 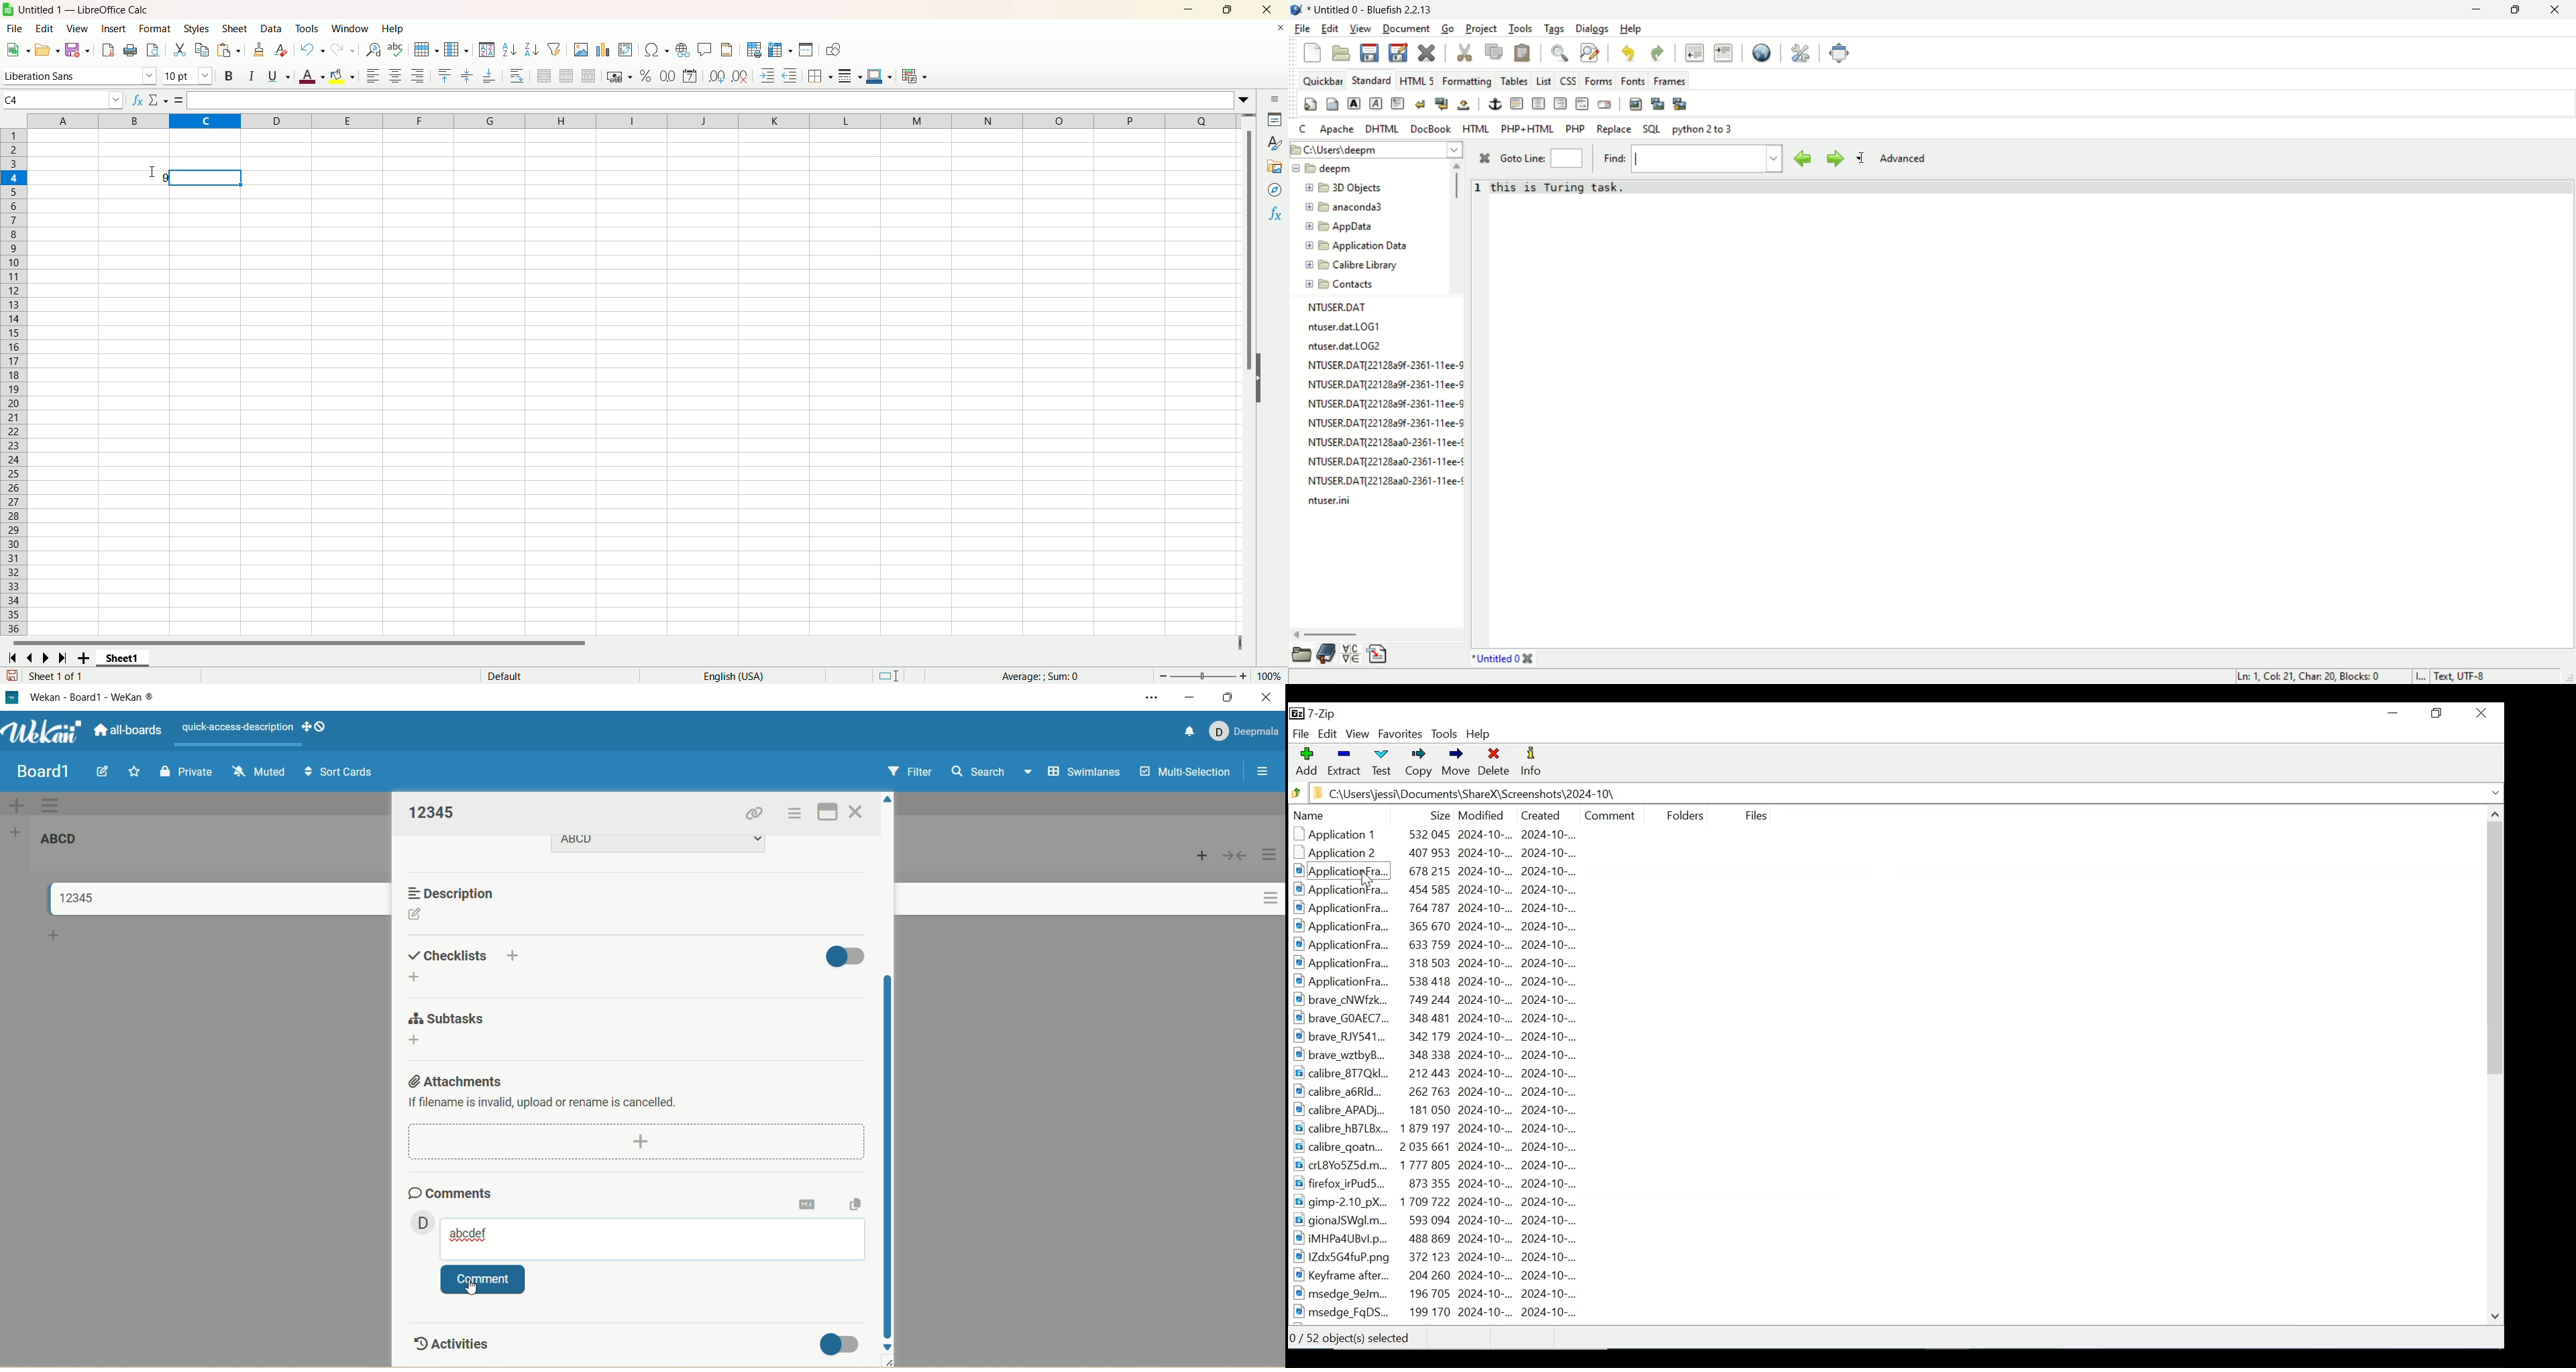 I want to click on pragraph, so click(x=1398, y=103).